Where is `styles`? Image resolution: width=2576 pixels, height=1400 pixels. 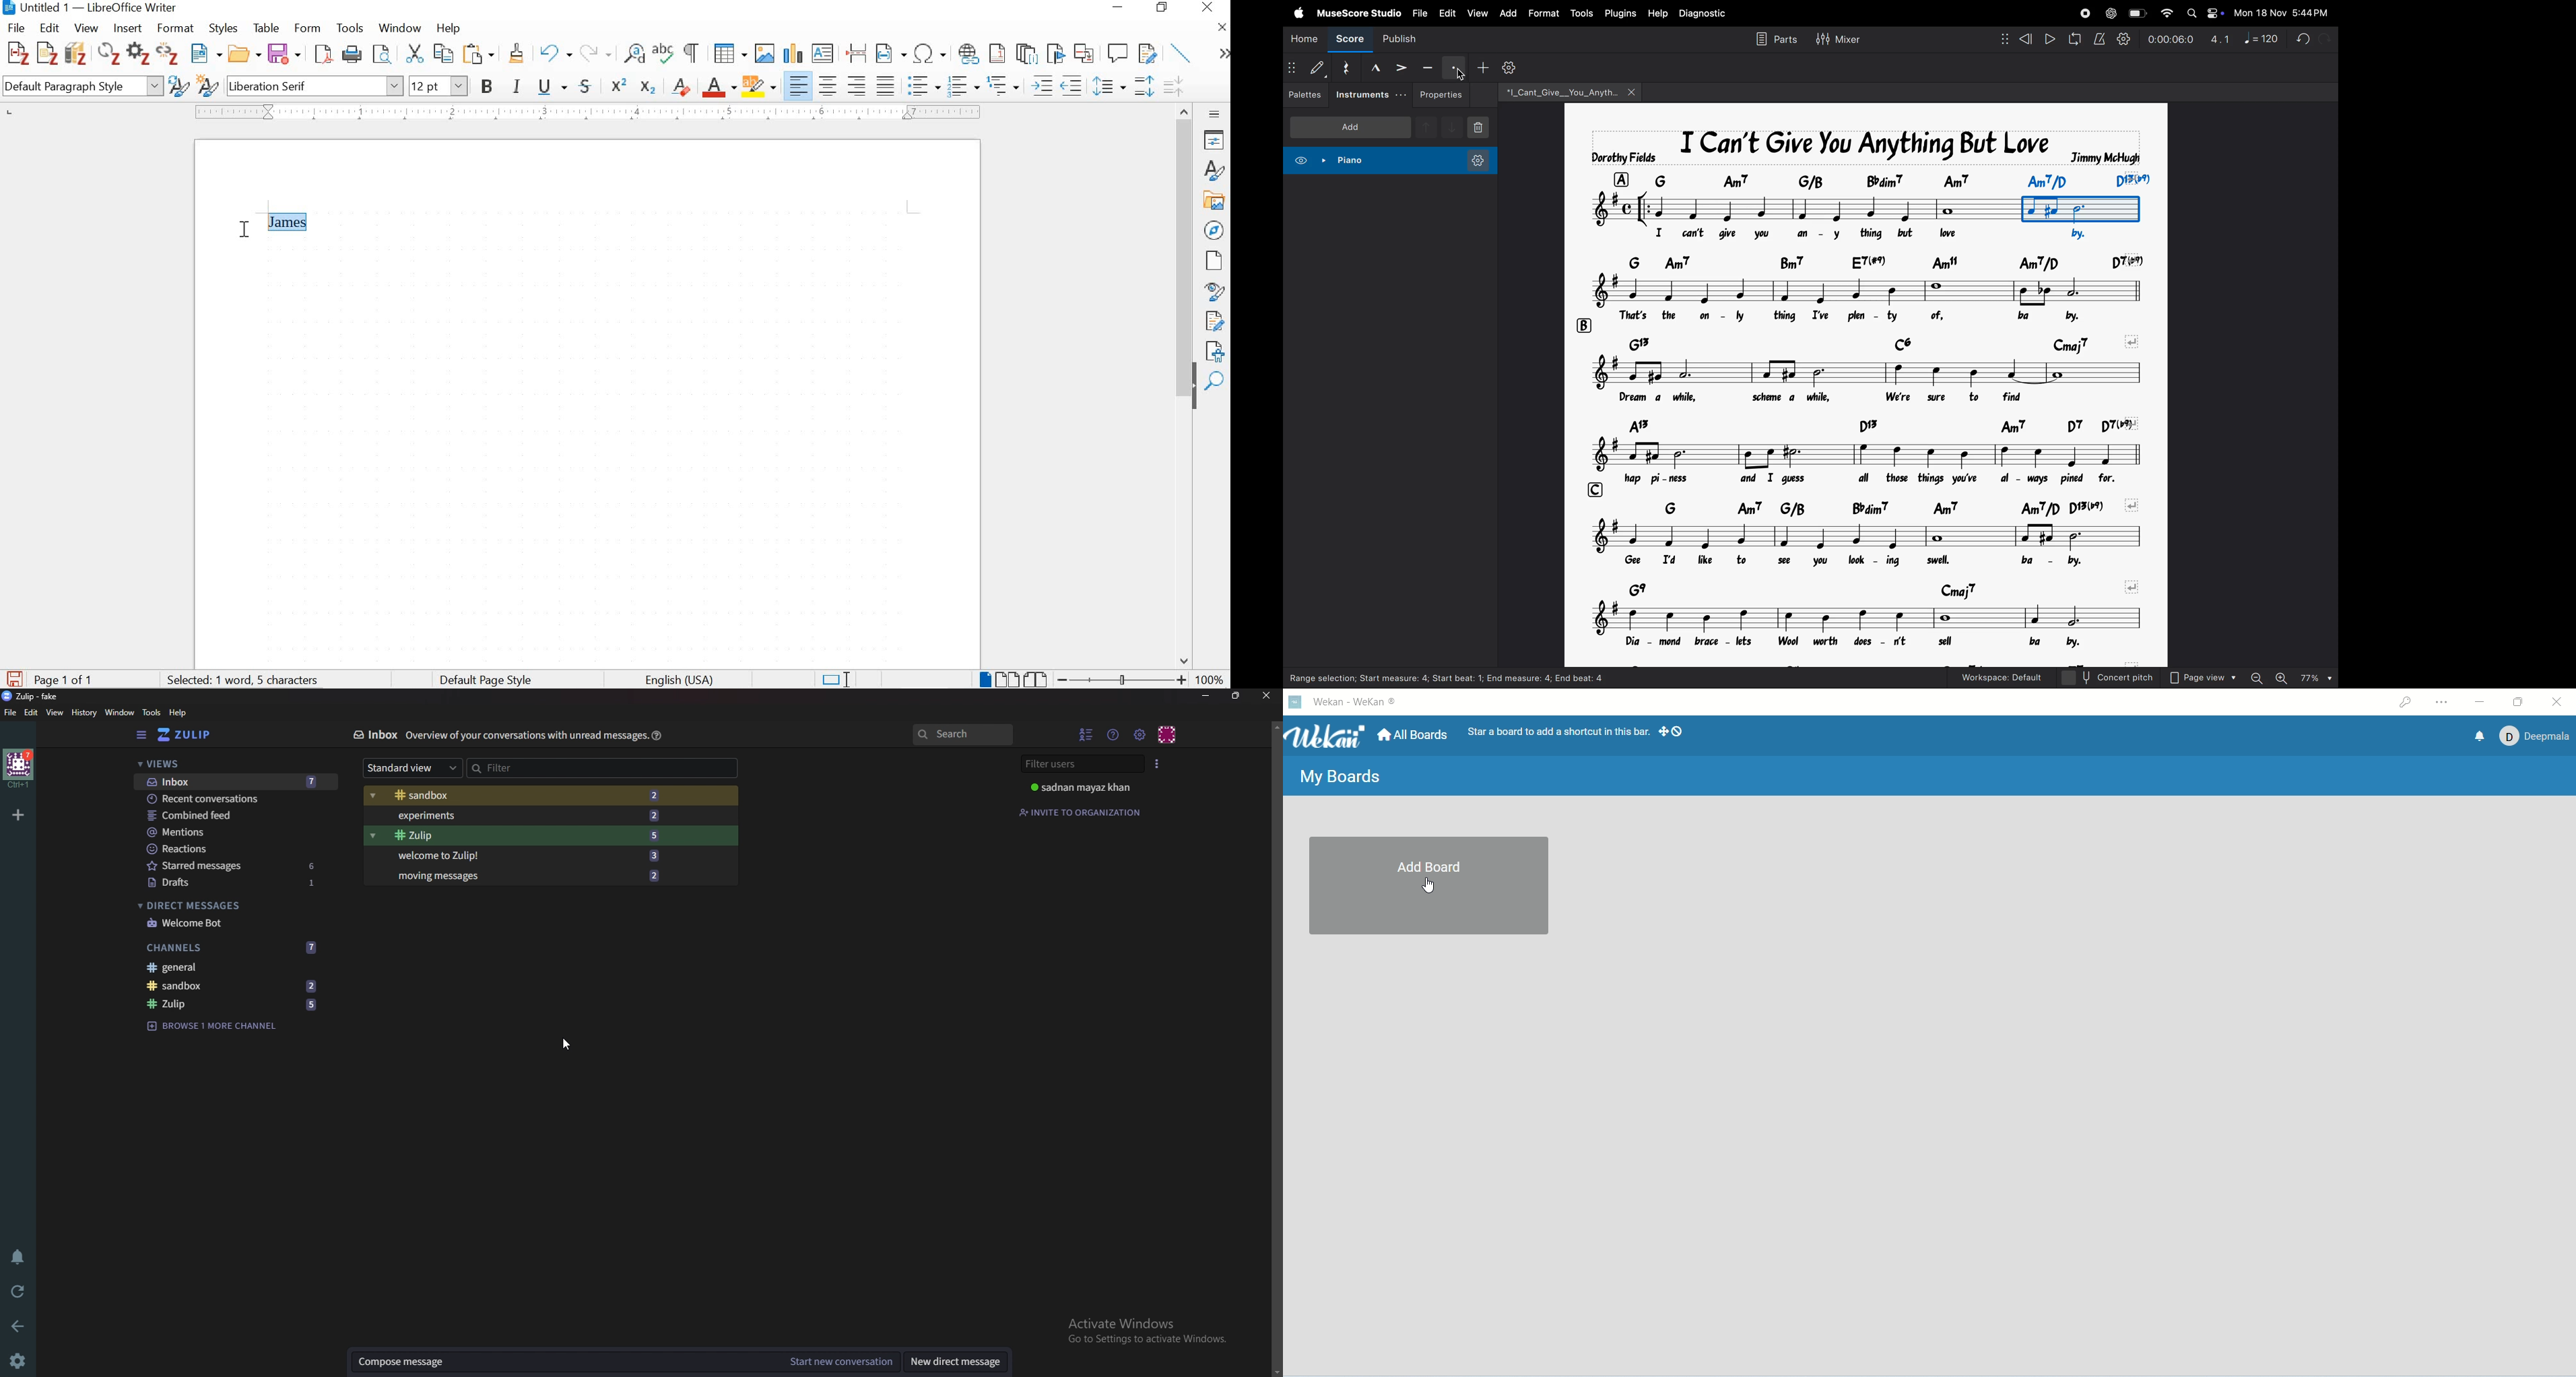 styles is located at coordinates (1216, 170).